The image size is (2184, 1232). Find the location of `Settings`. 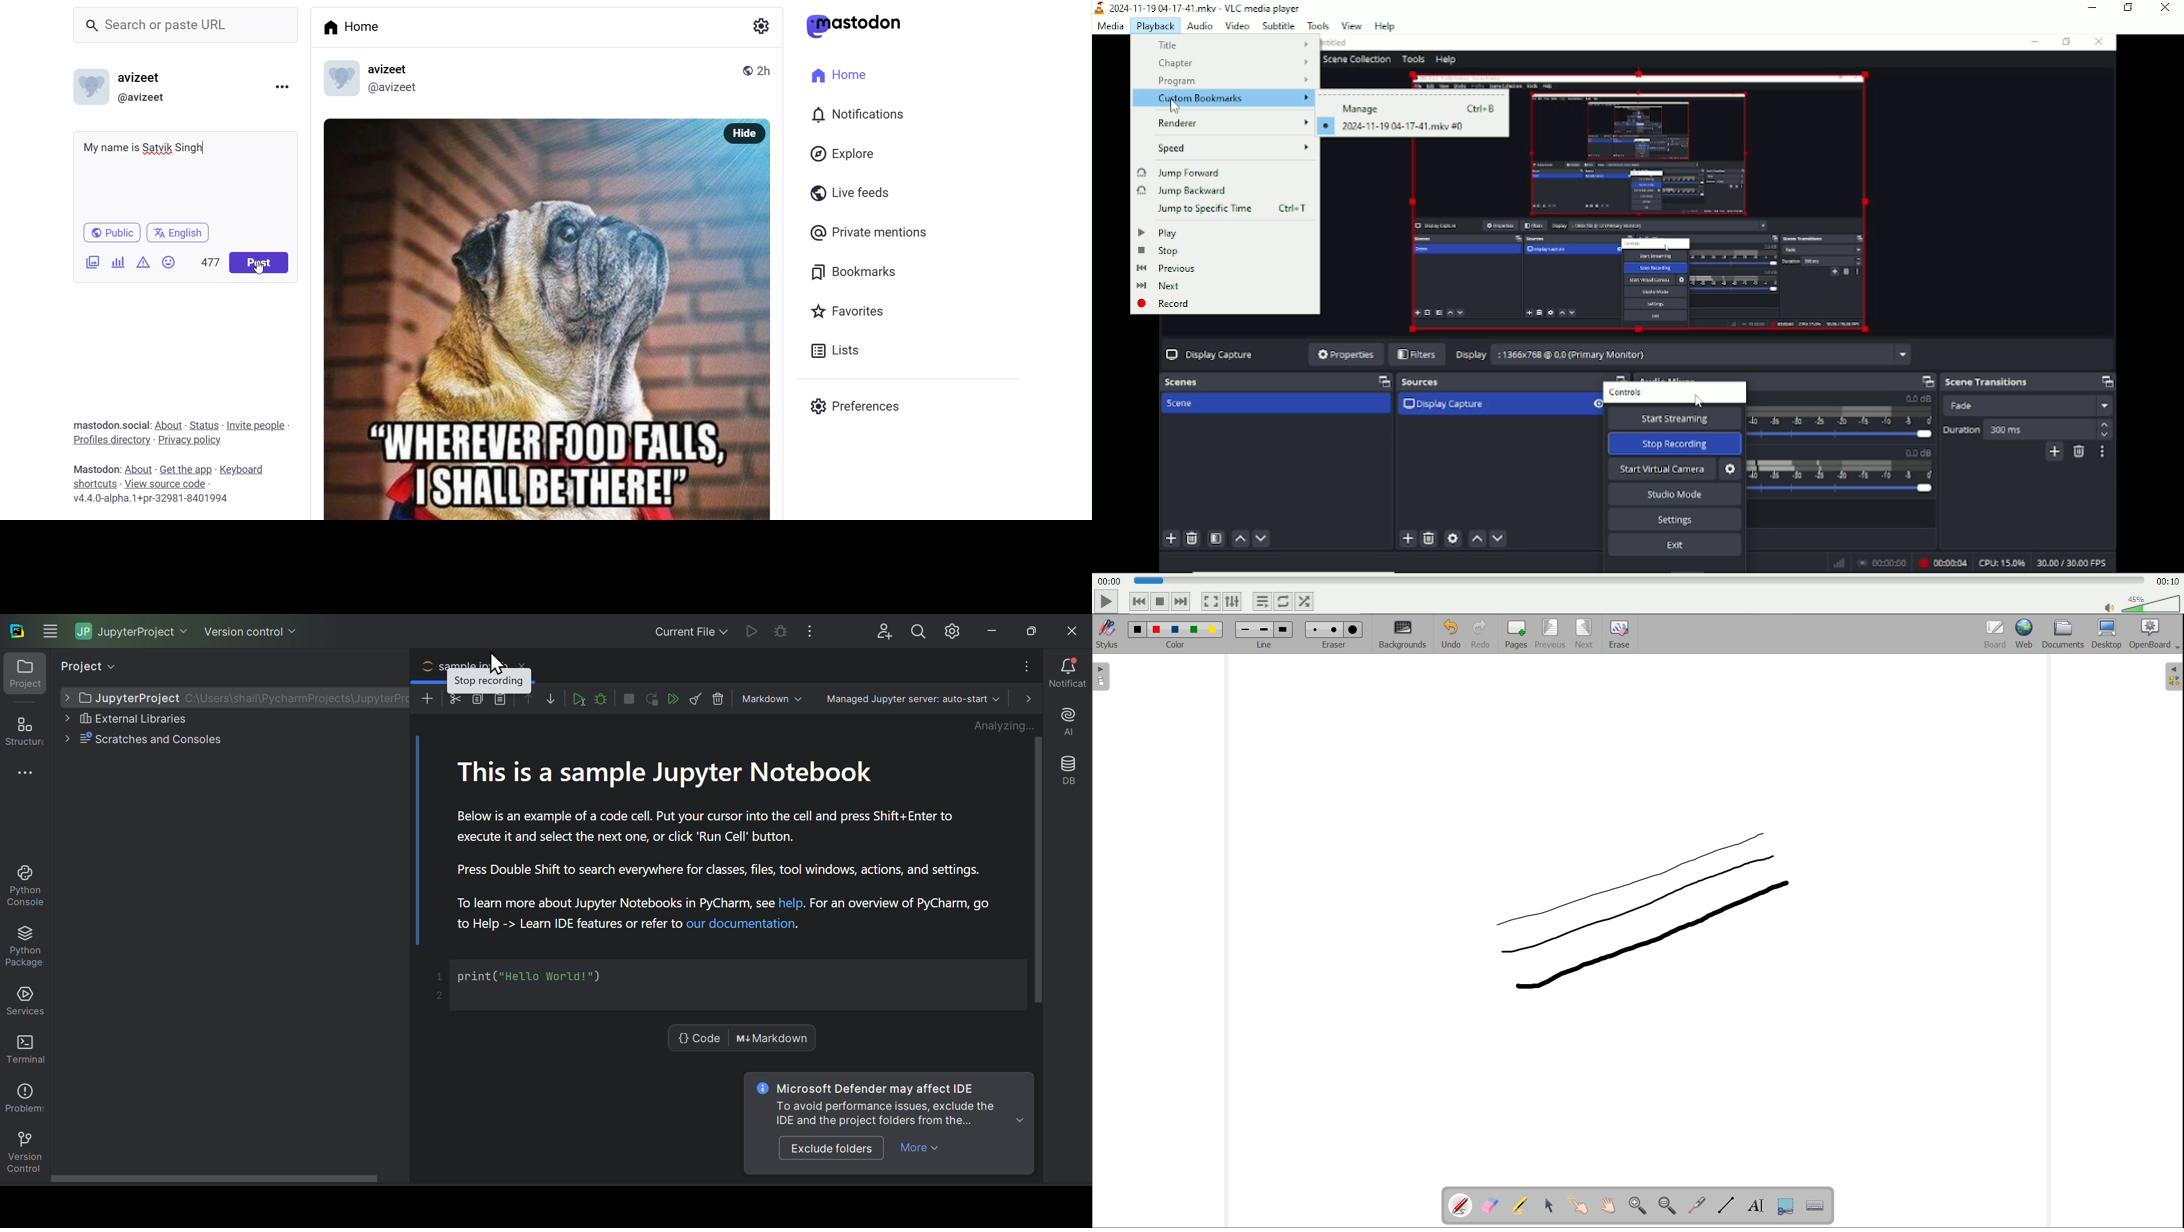

Settings is located at coordinates (952, 629).